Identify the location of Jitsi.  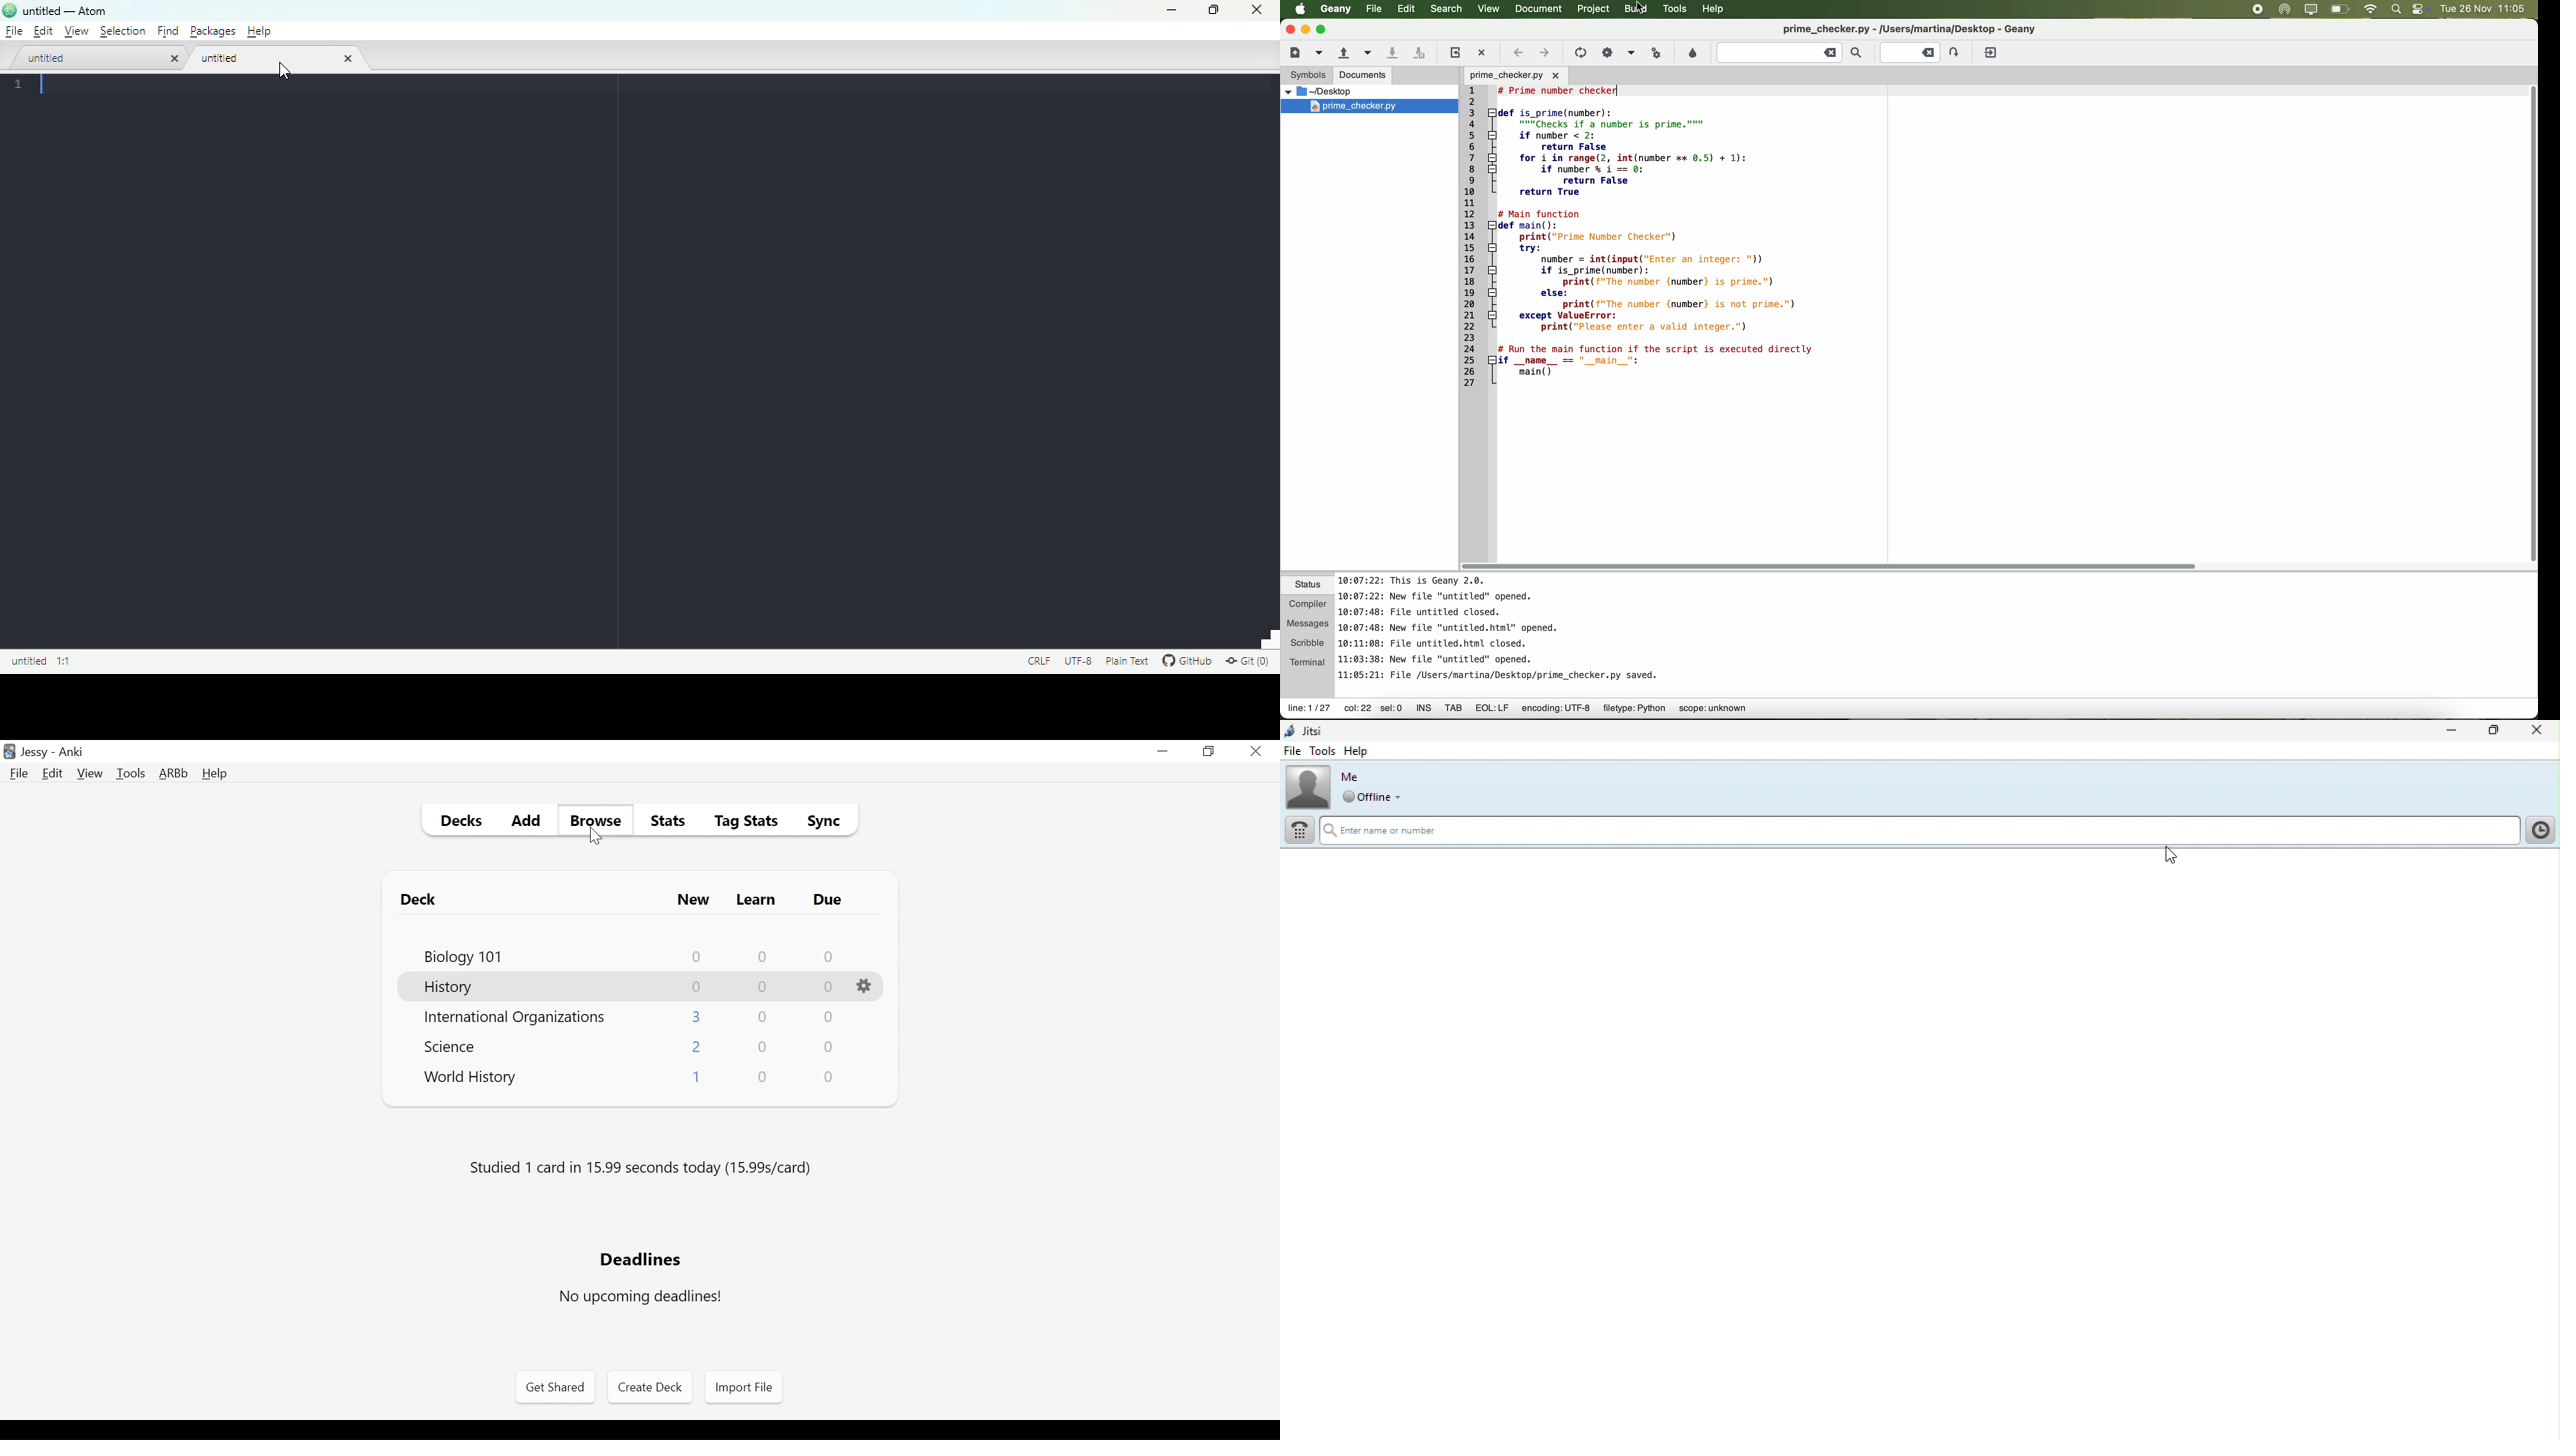
(1306, 729).